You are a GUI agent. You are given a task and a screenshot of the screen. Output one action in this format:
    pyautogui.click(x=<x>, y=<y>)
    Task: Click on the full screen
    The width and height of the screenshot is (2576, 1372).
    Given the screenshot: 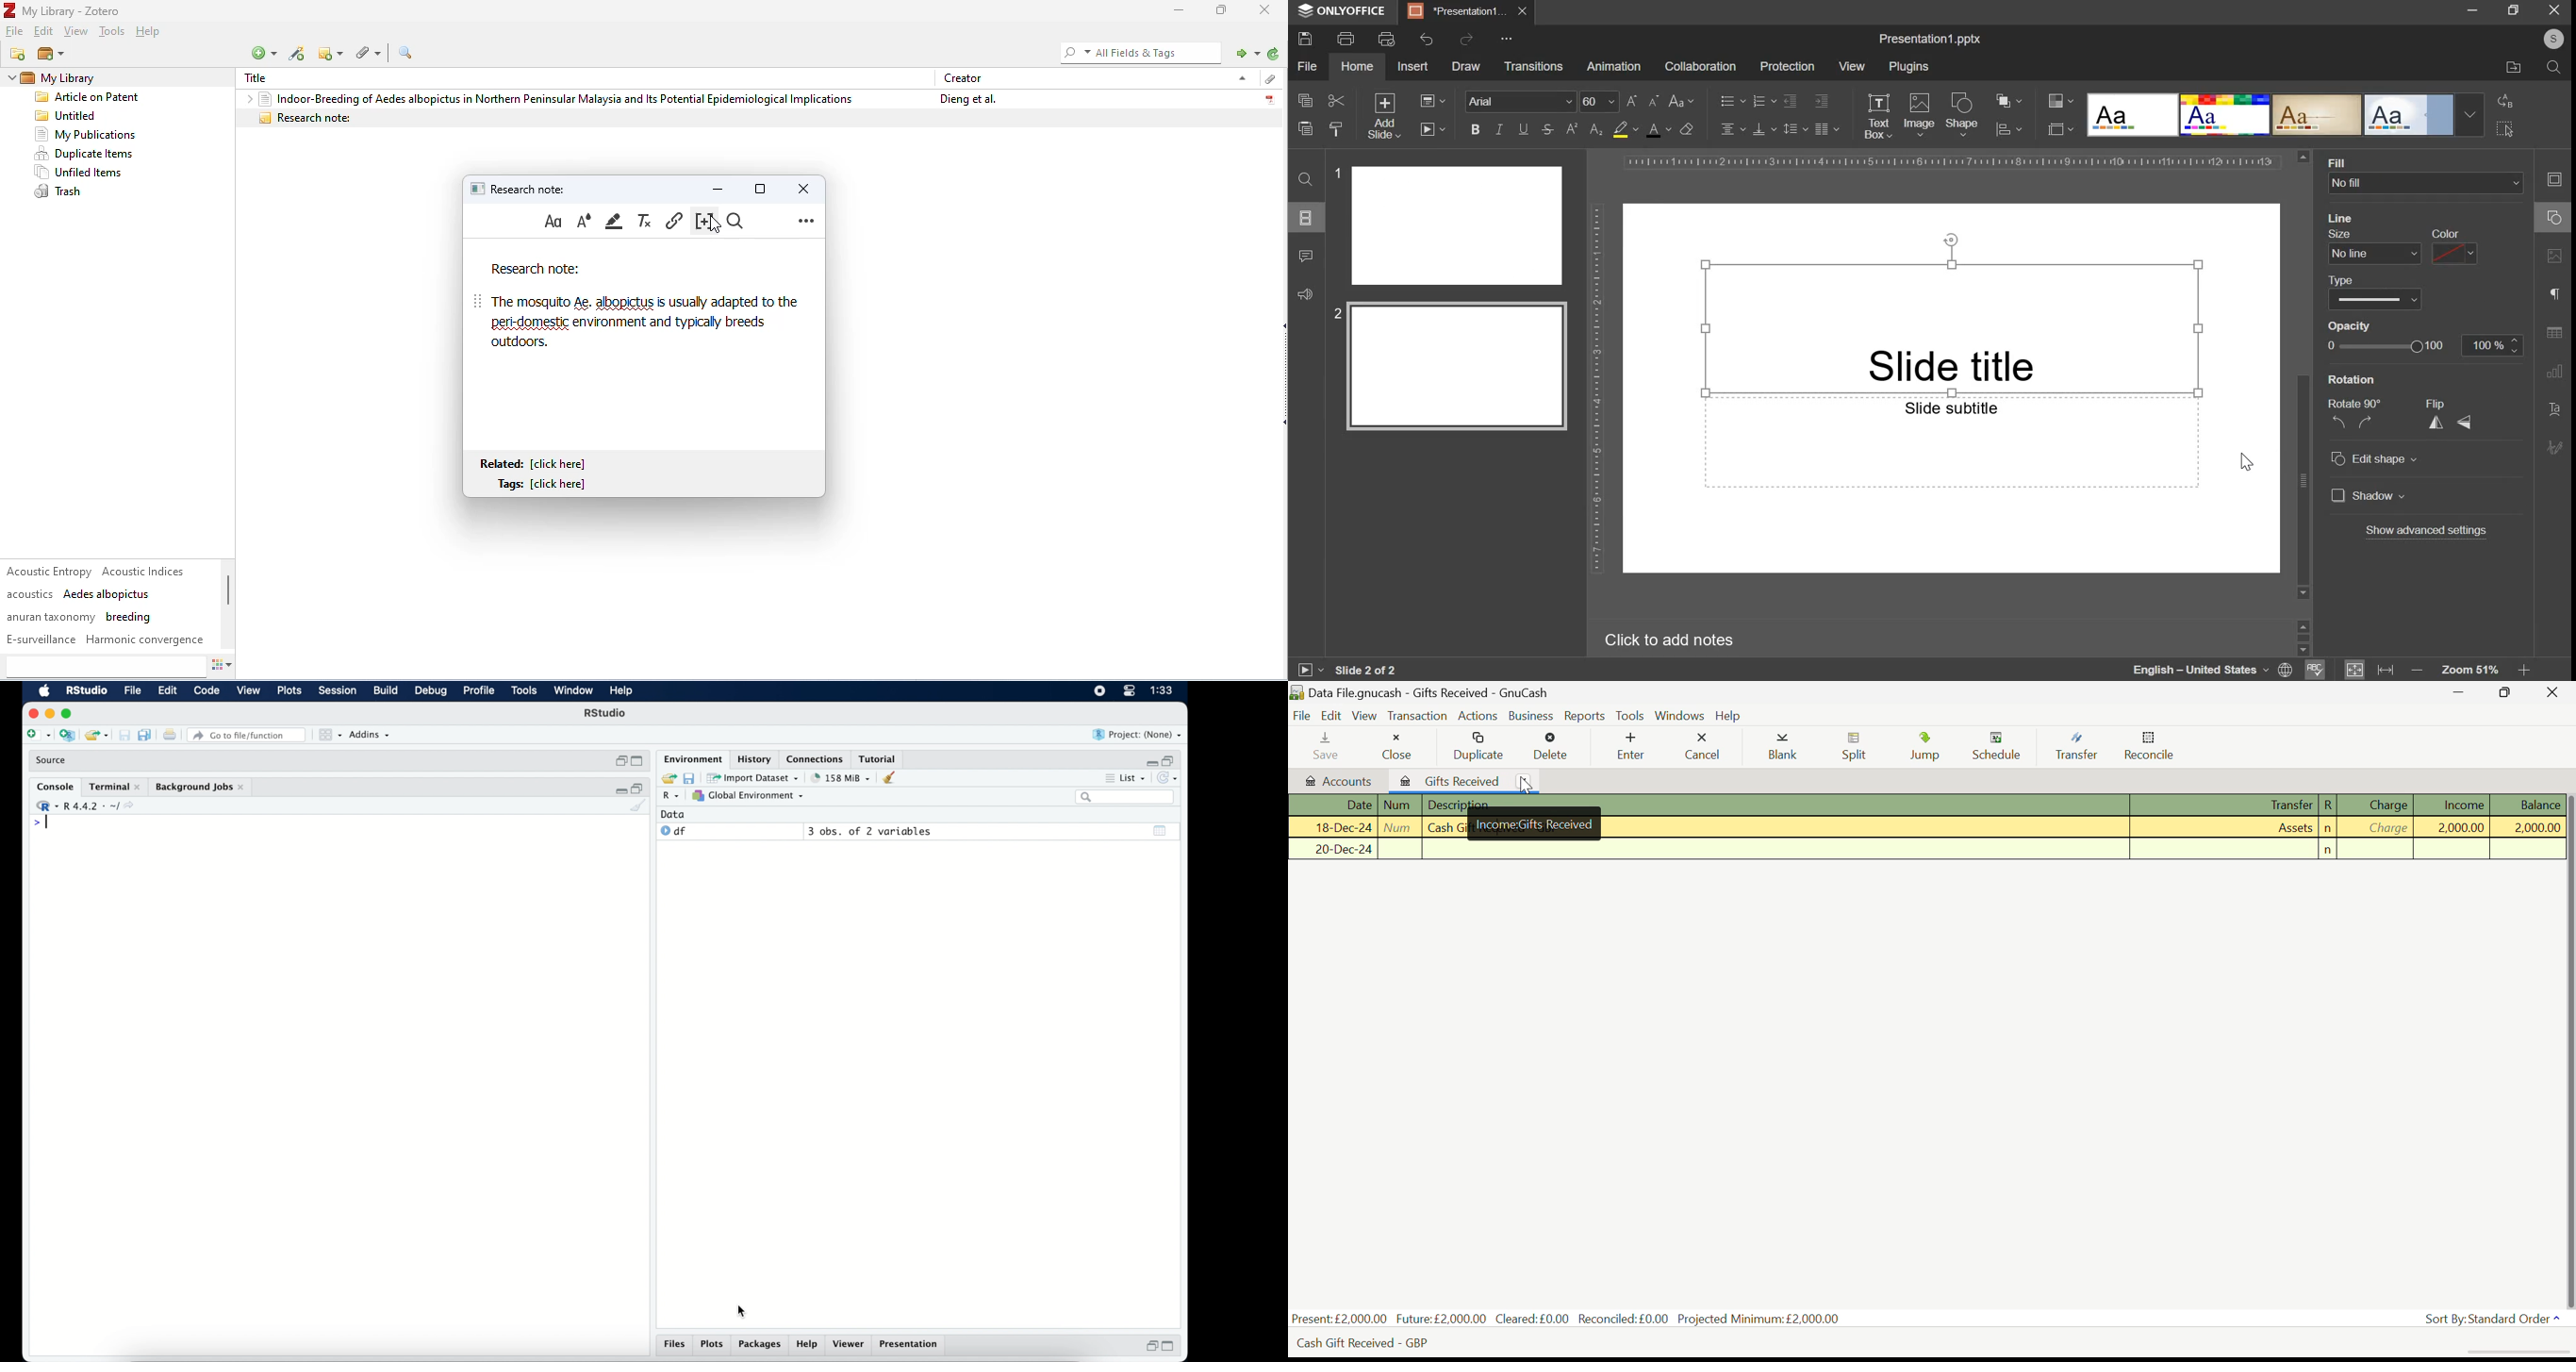 What is the action you would take?
    pyautogui.click(x=2519, y=11)
    